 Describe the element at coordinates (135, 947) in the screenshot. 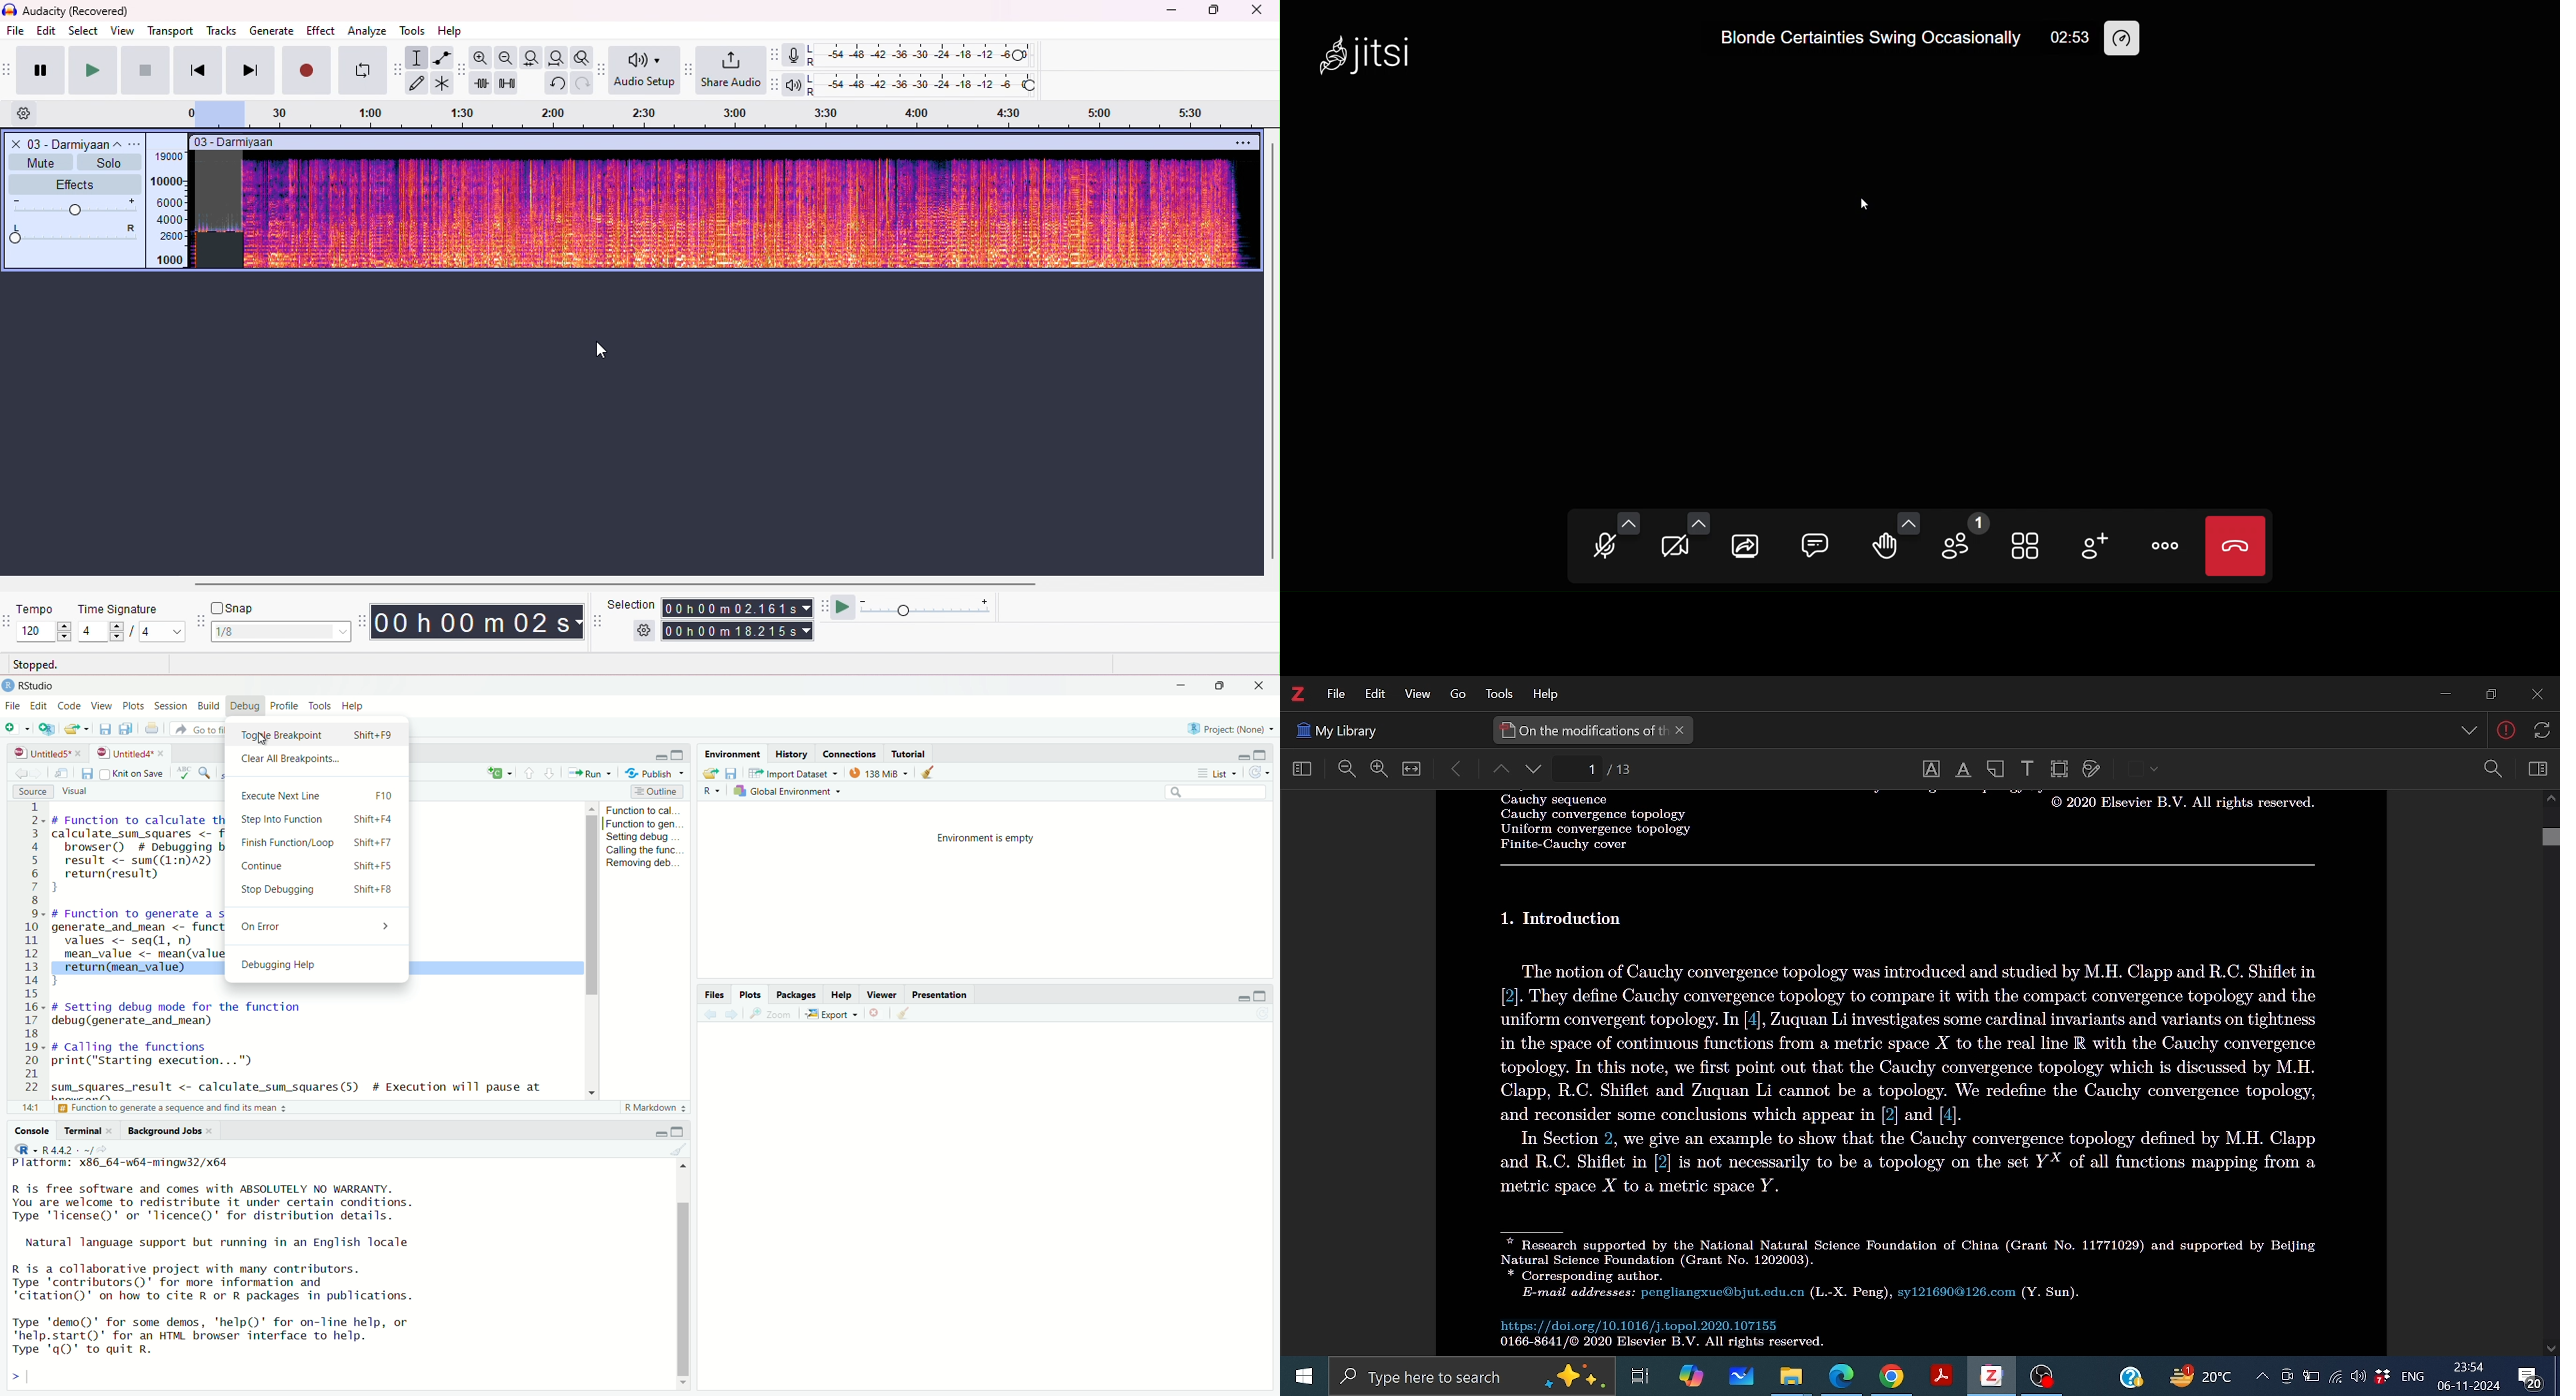

I see `code of function to generate a sequence and find its mean` at that location.